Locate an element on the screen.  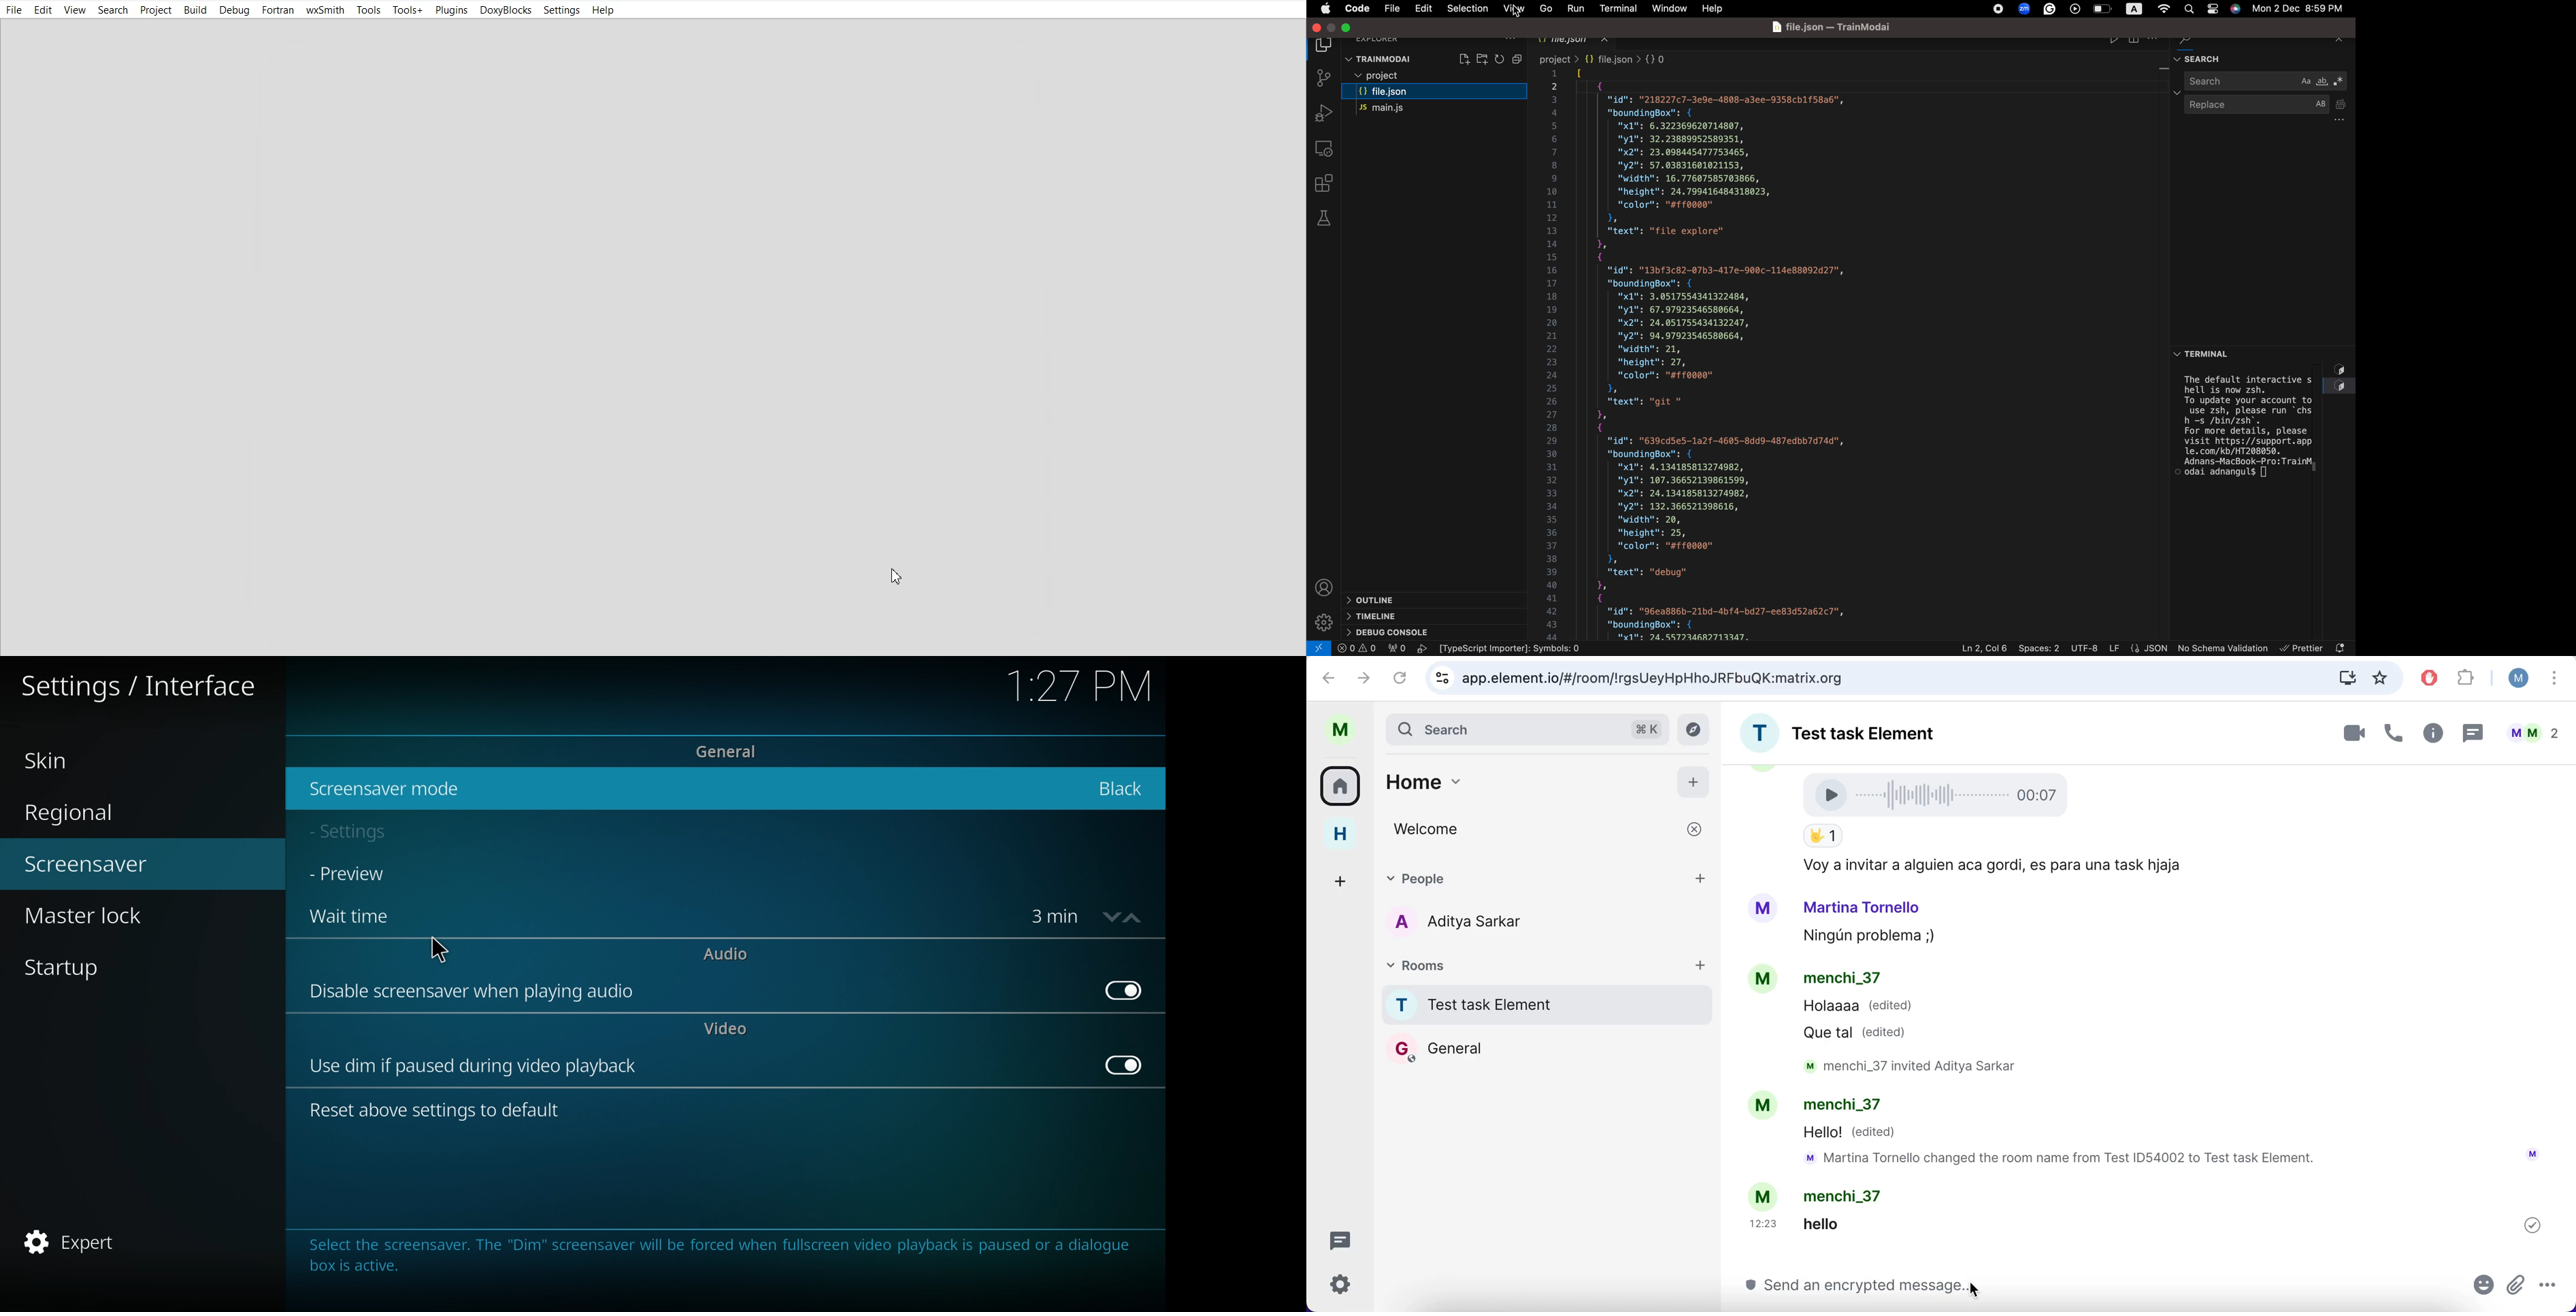
code is located at coordinates (1356, 7).